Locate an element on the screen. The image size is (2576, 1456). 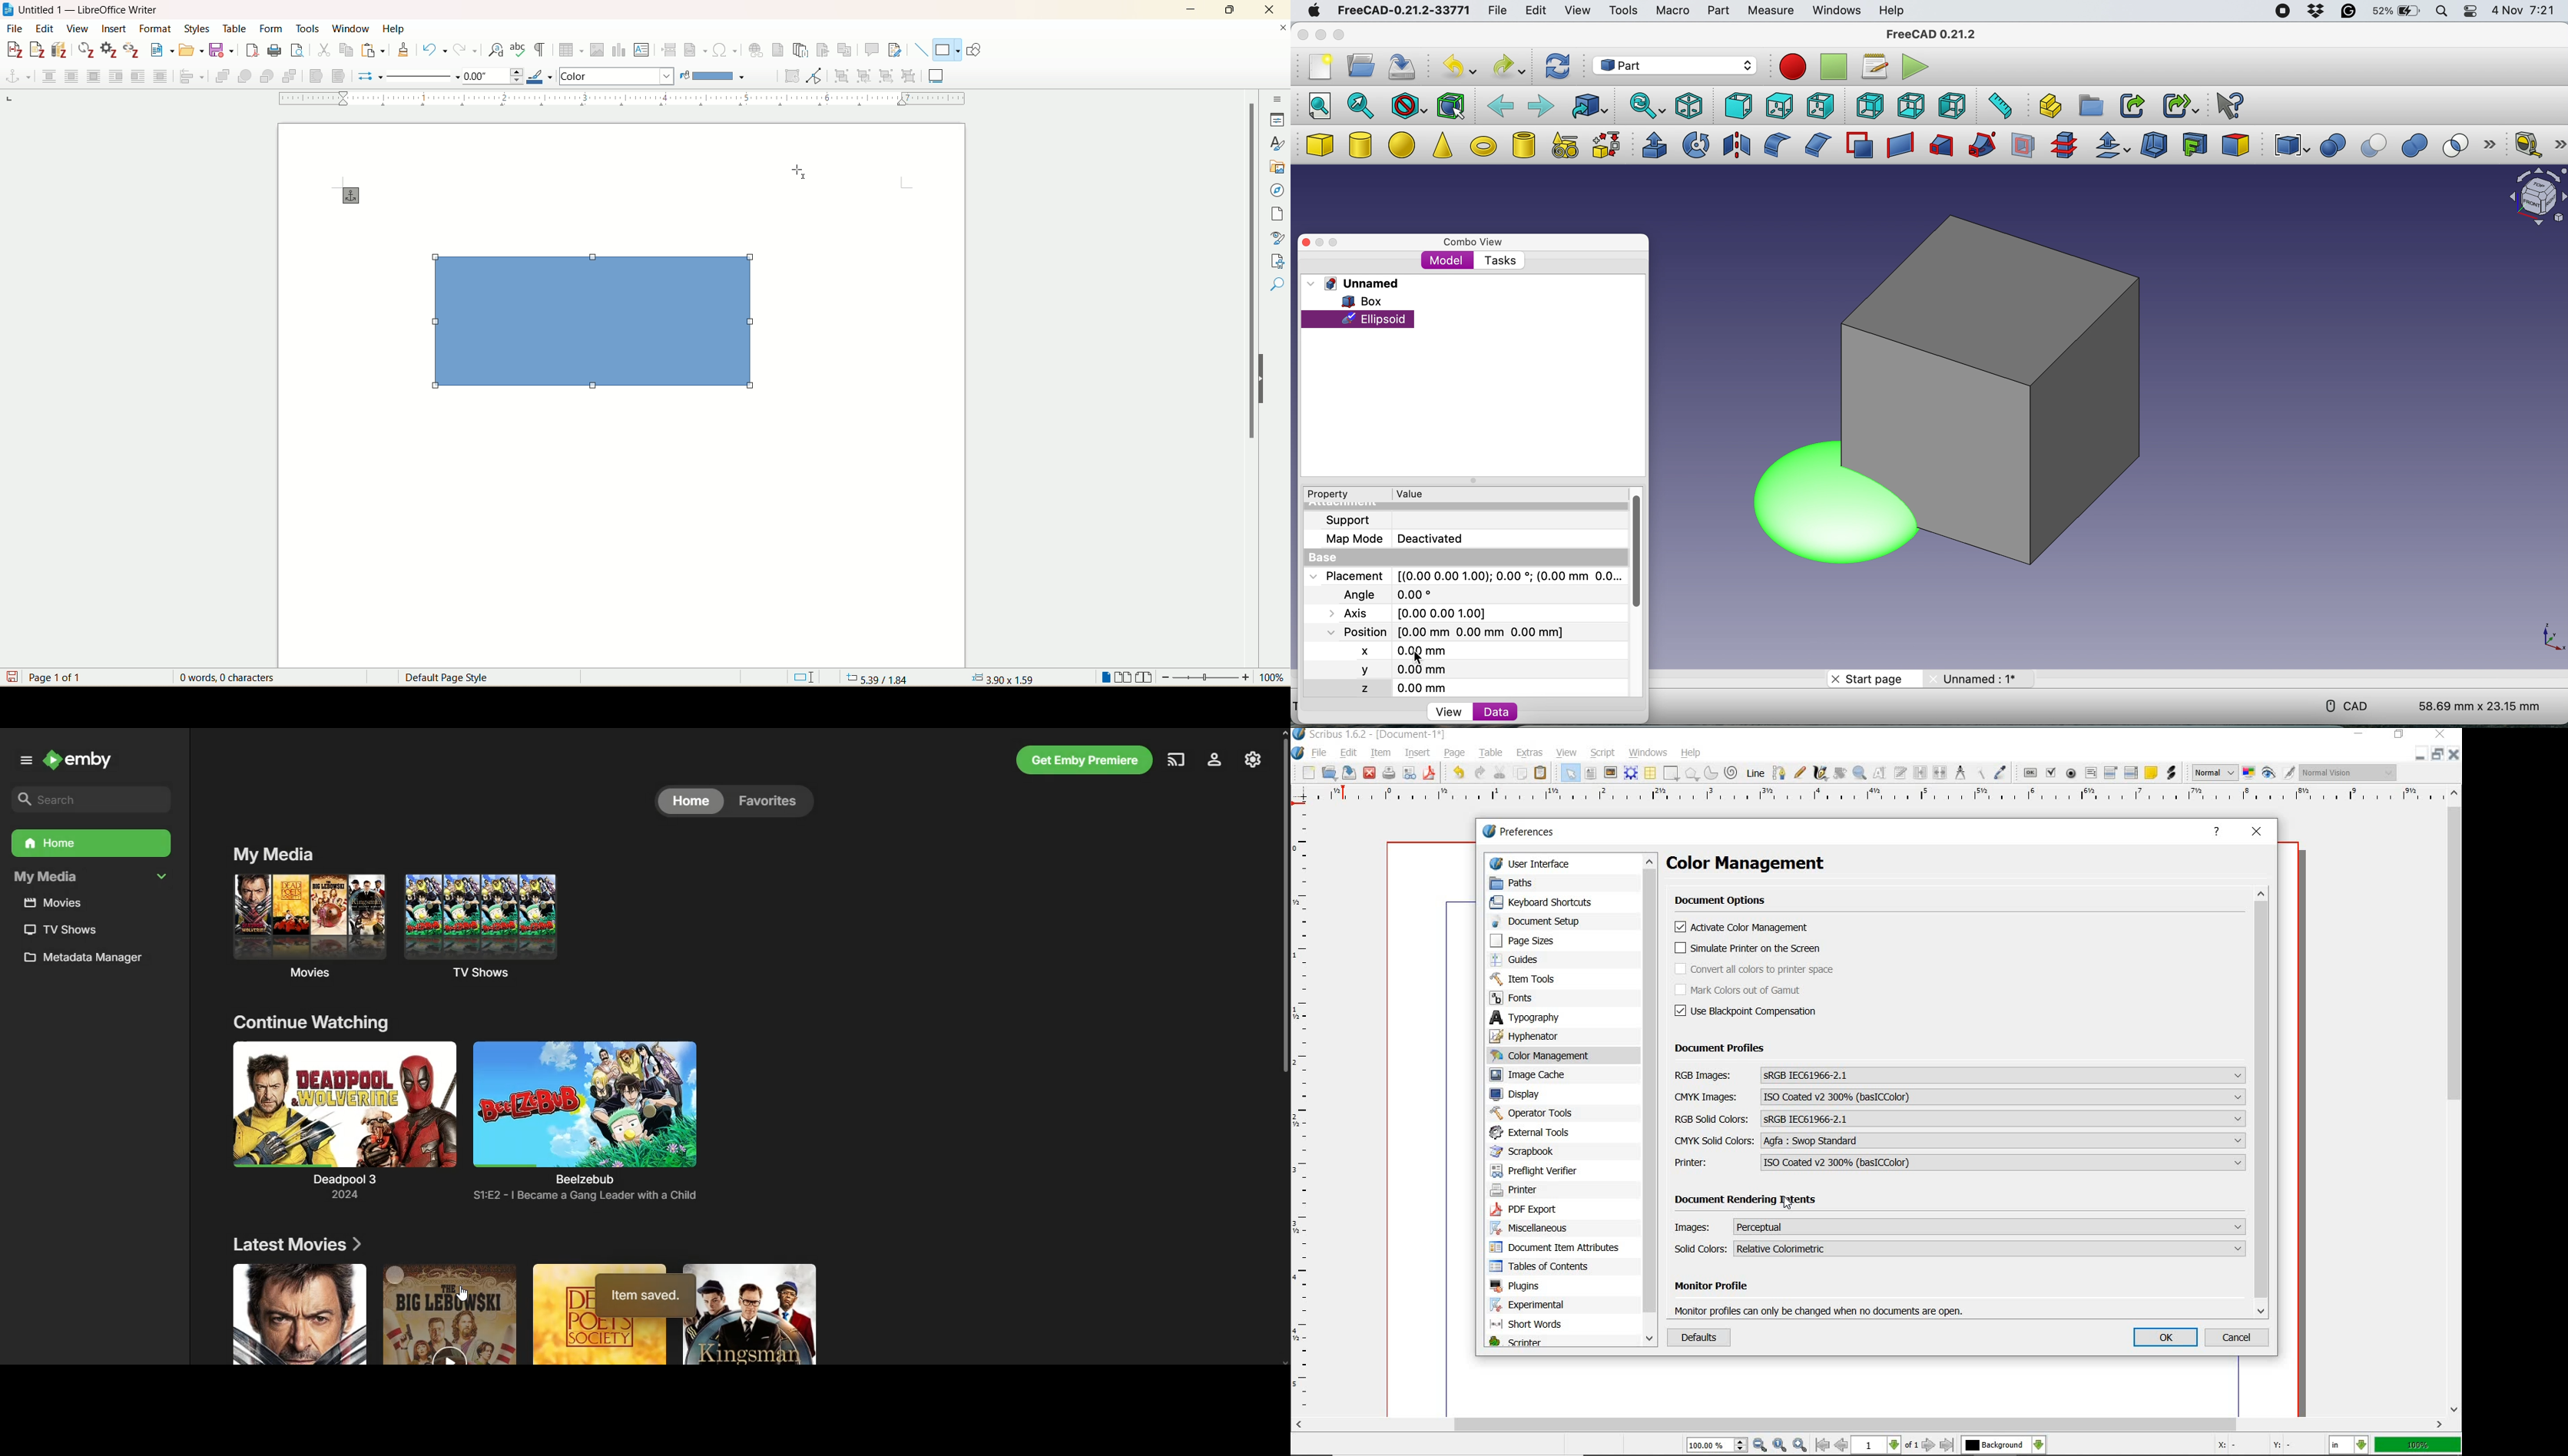
more options is located at coordinates (2558, 143).